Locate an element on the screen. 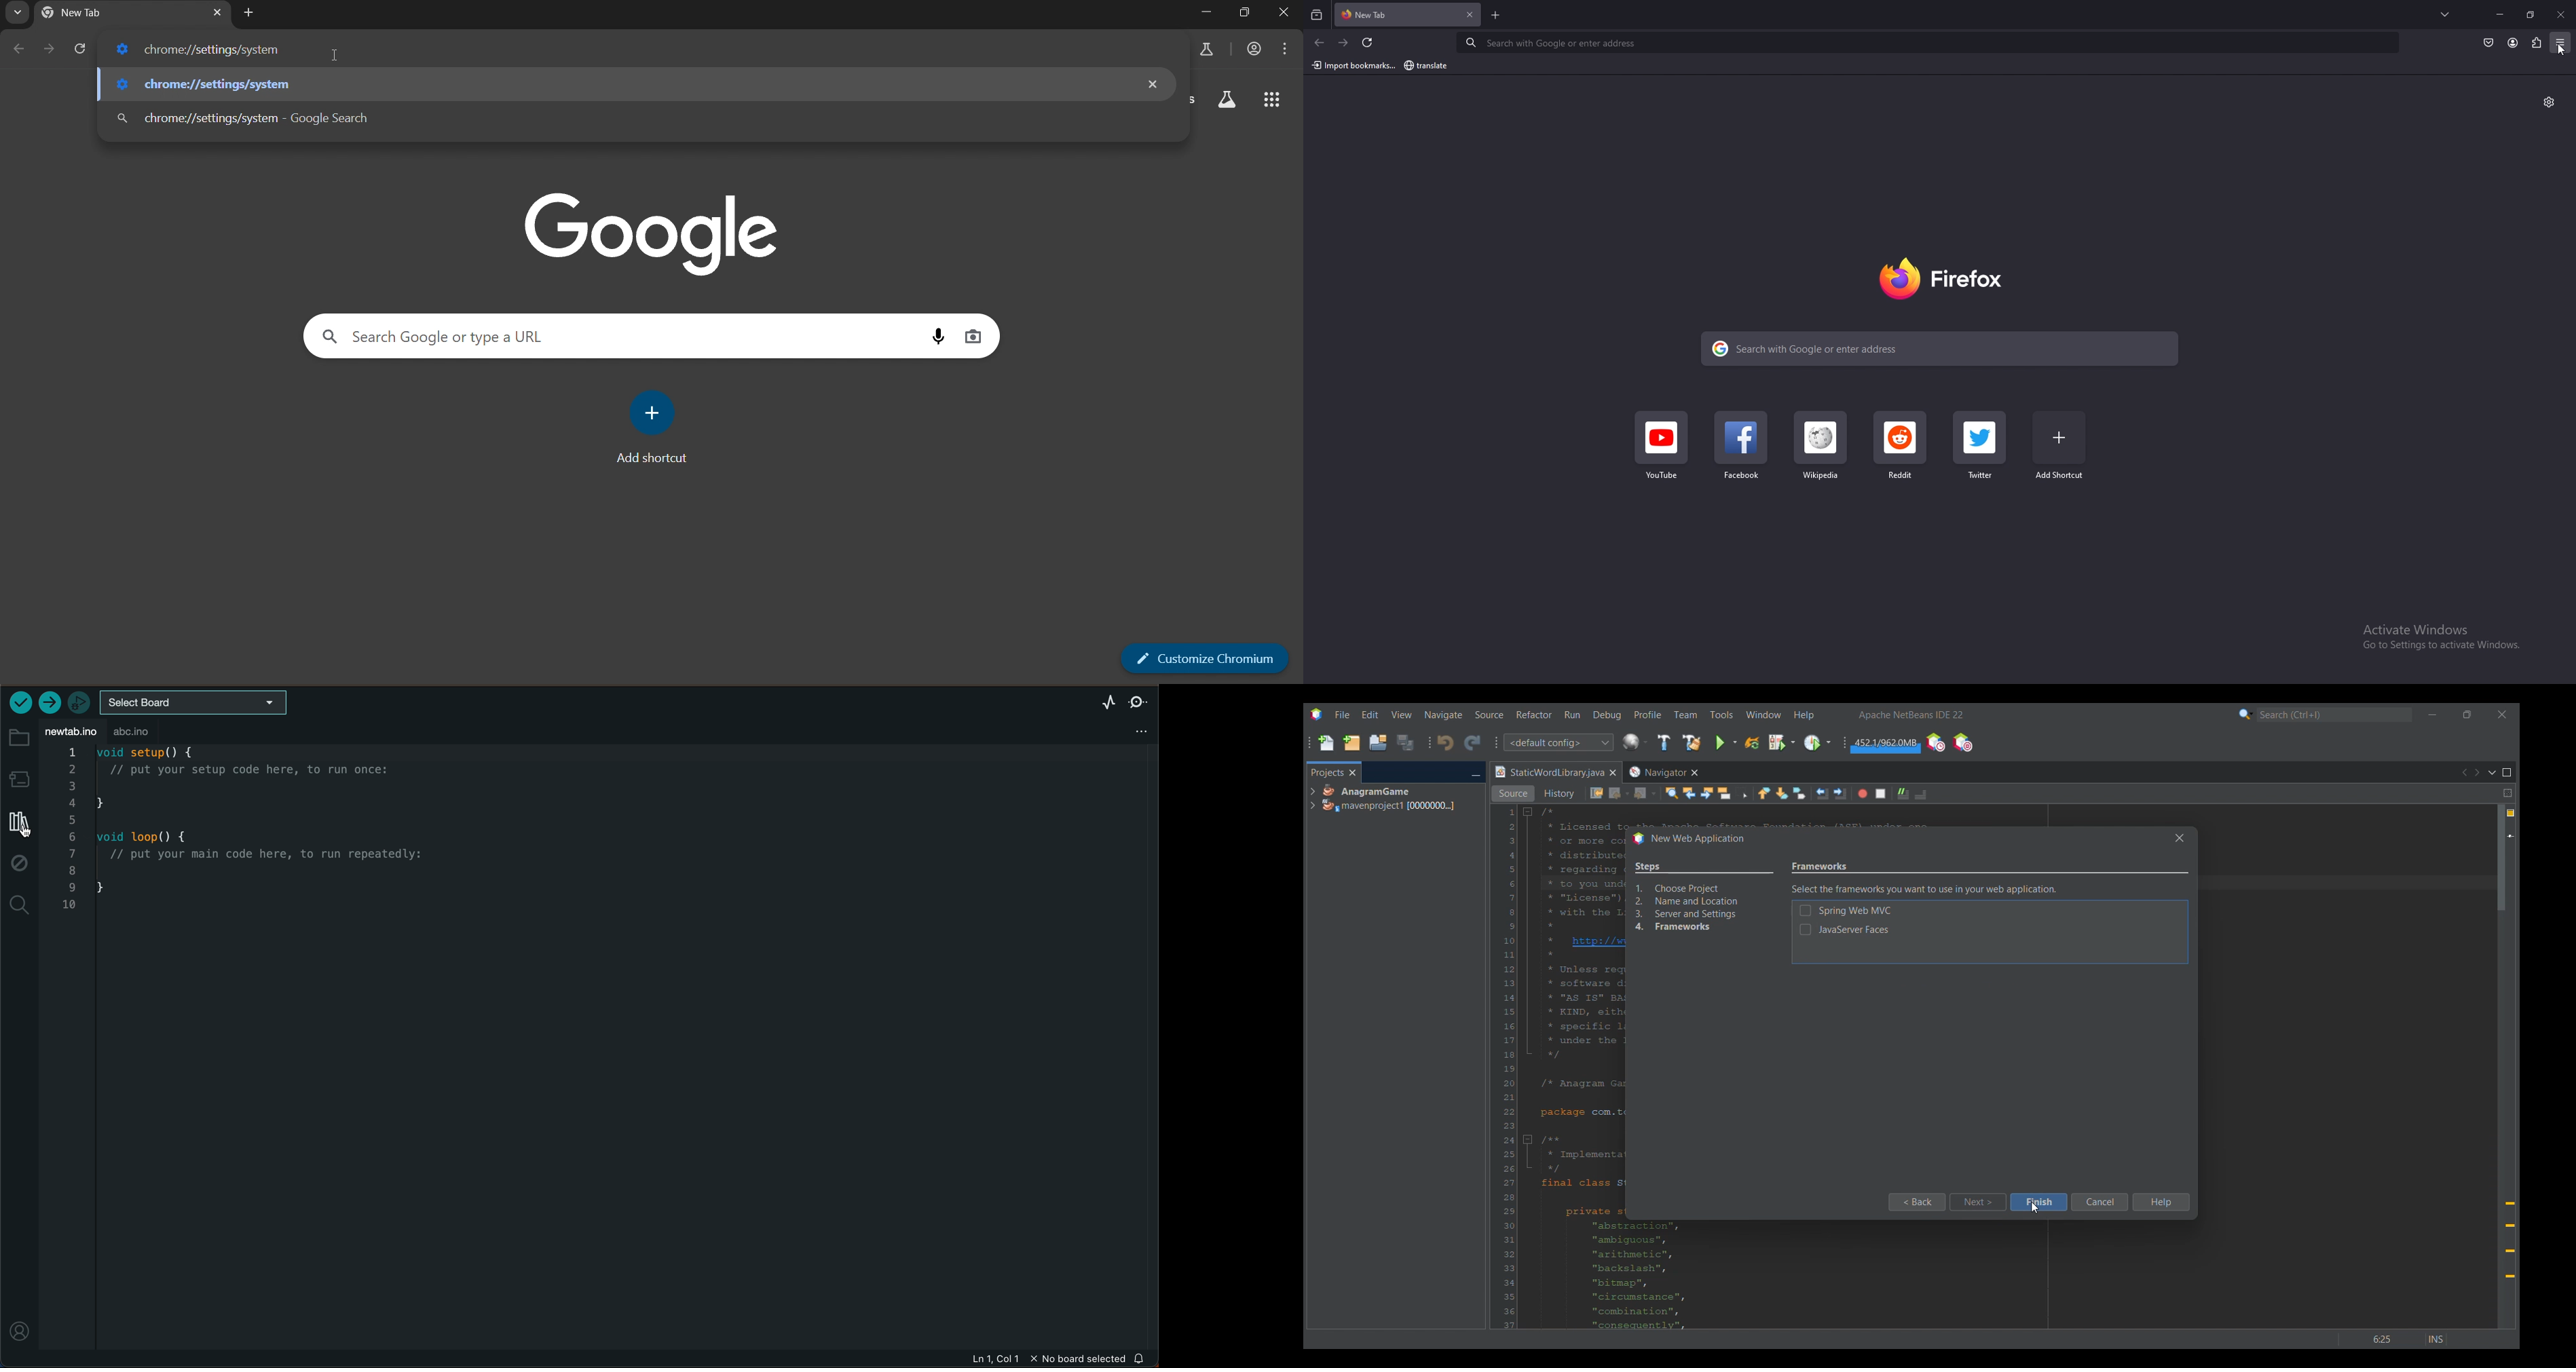 Image resolution: width=2576 pixels, height=1372 pixels. youtube is located at coordinates (1662, 451).